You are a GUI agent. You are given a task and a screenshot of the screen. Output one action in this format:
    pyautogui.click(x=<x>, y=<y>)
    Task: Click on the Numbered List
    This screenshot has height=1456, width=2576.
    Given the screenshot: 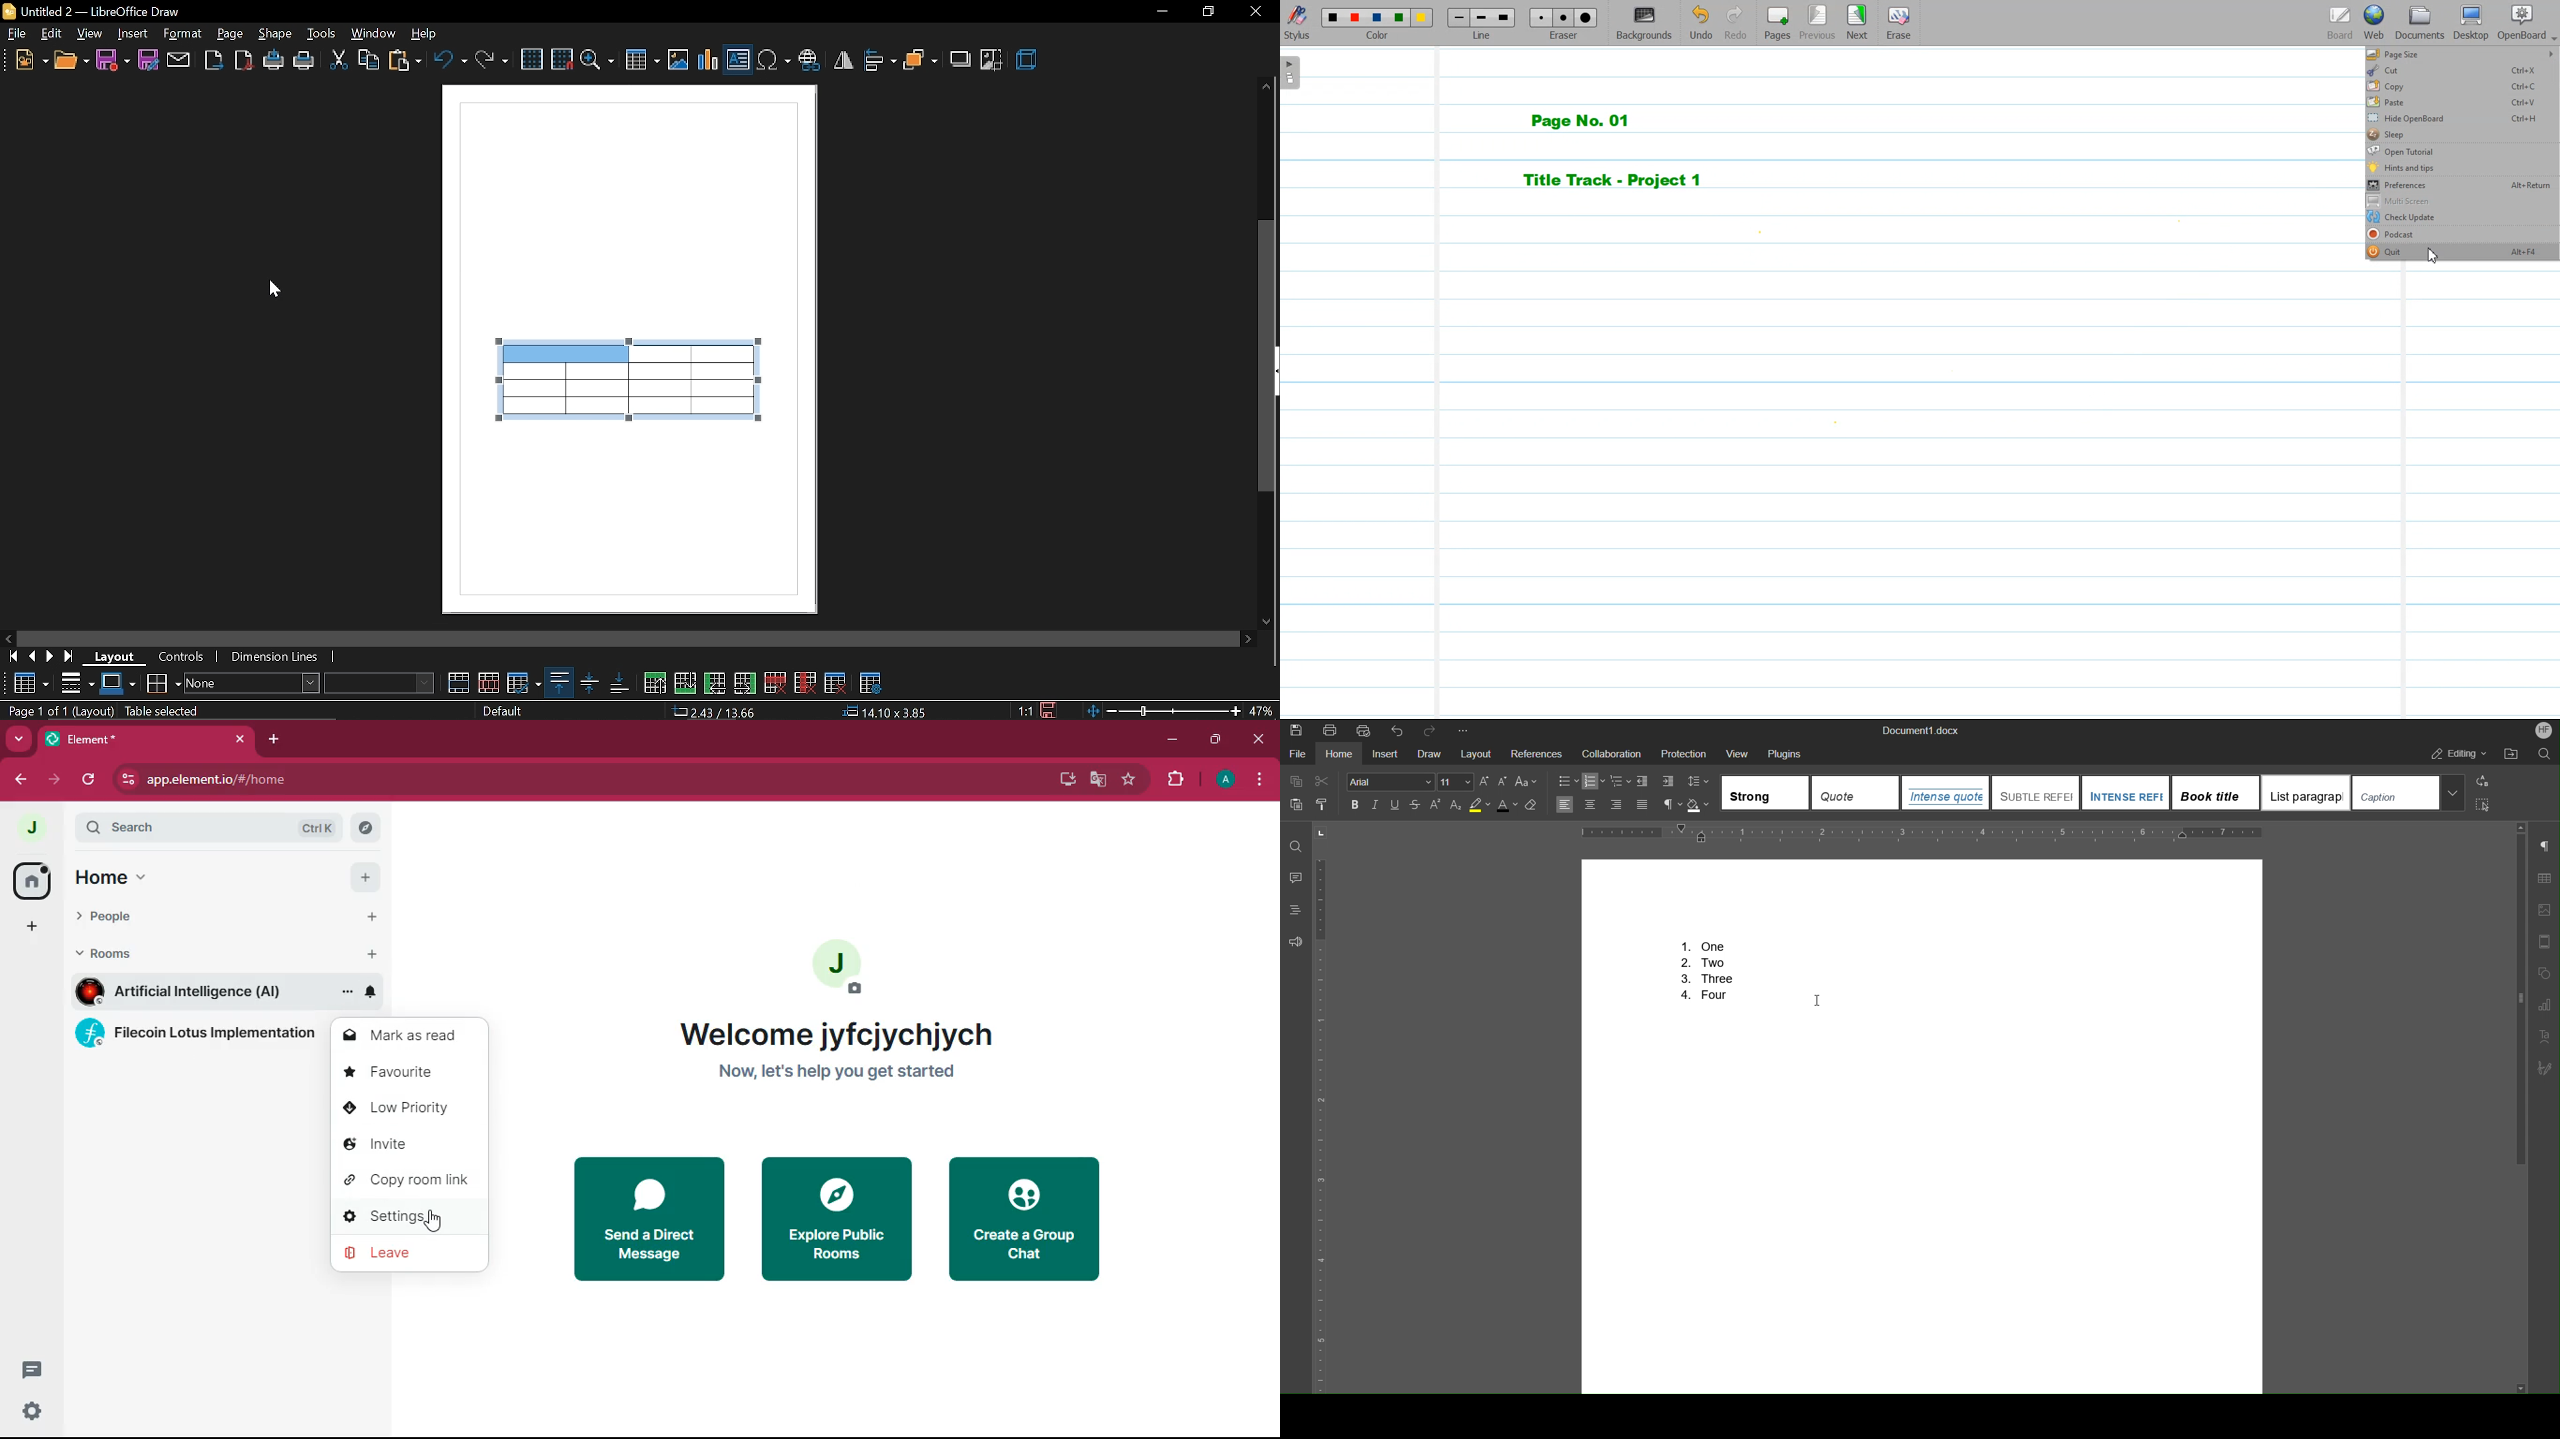 What is the action you would take?
    pyautogui.click(x=1704, y=972)
    